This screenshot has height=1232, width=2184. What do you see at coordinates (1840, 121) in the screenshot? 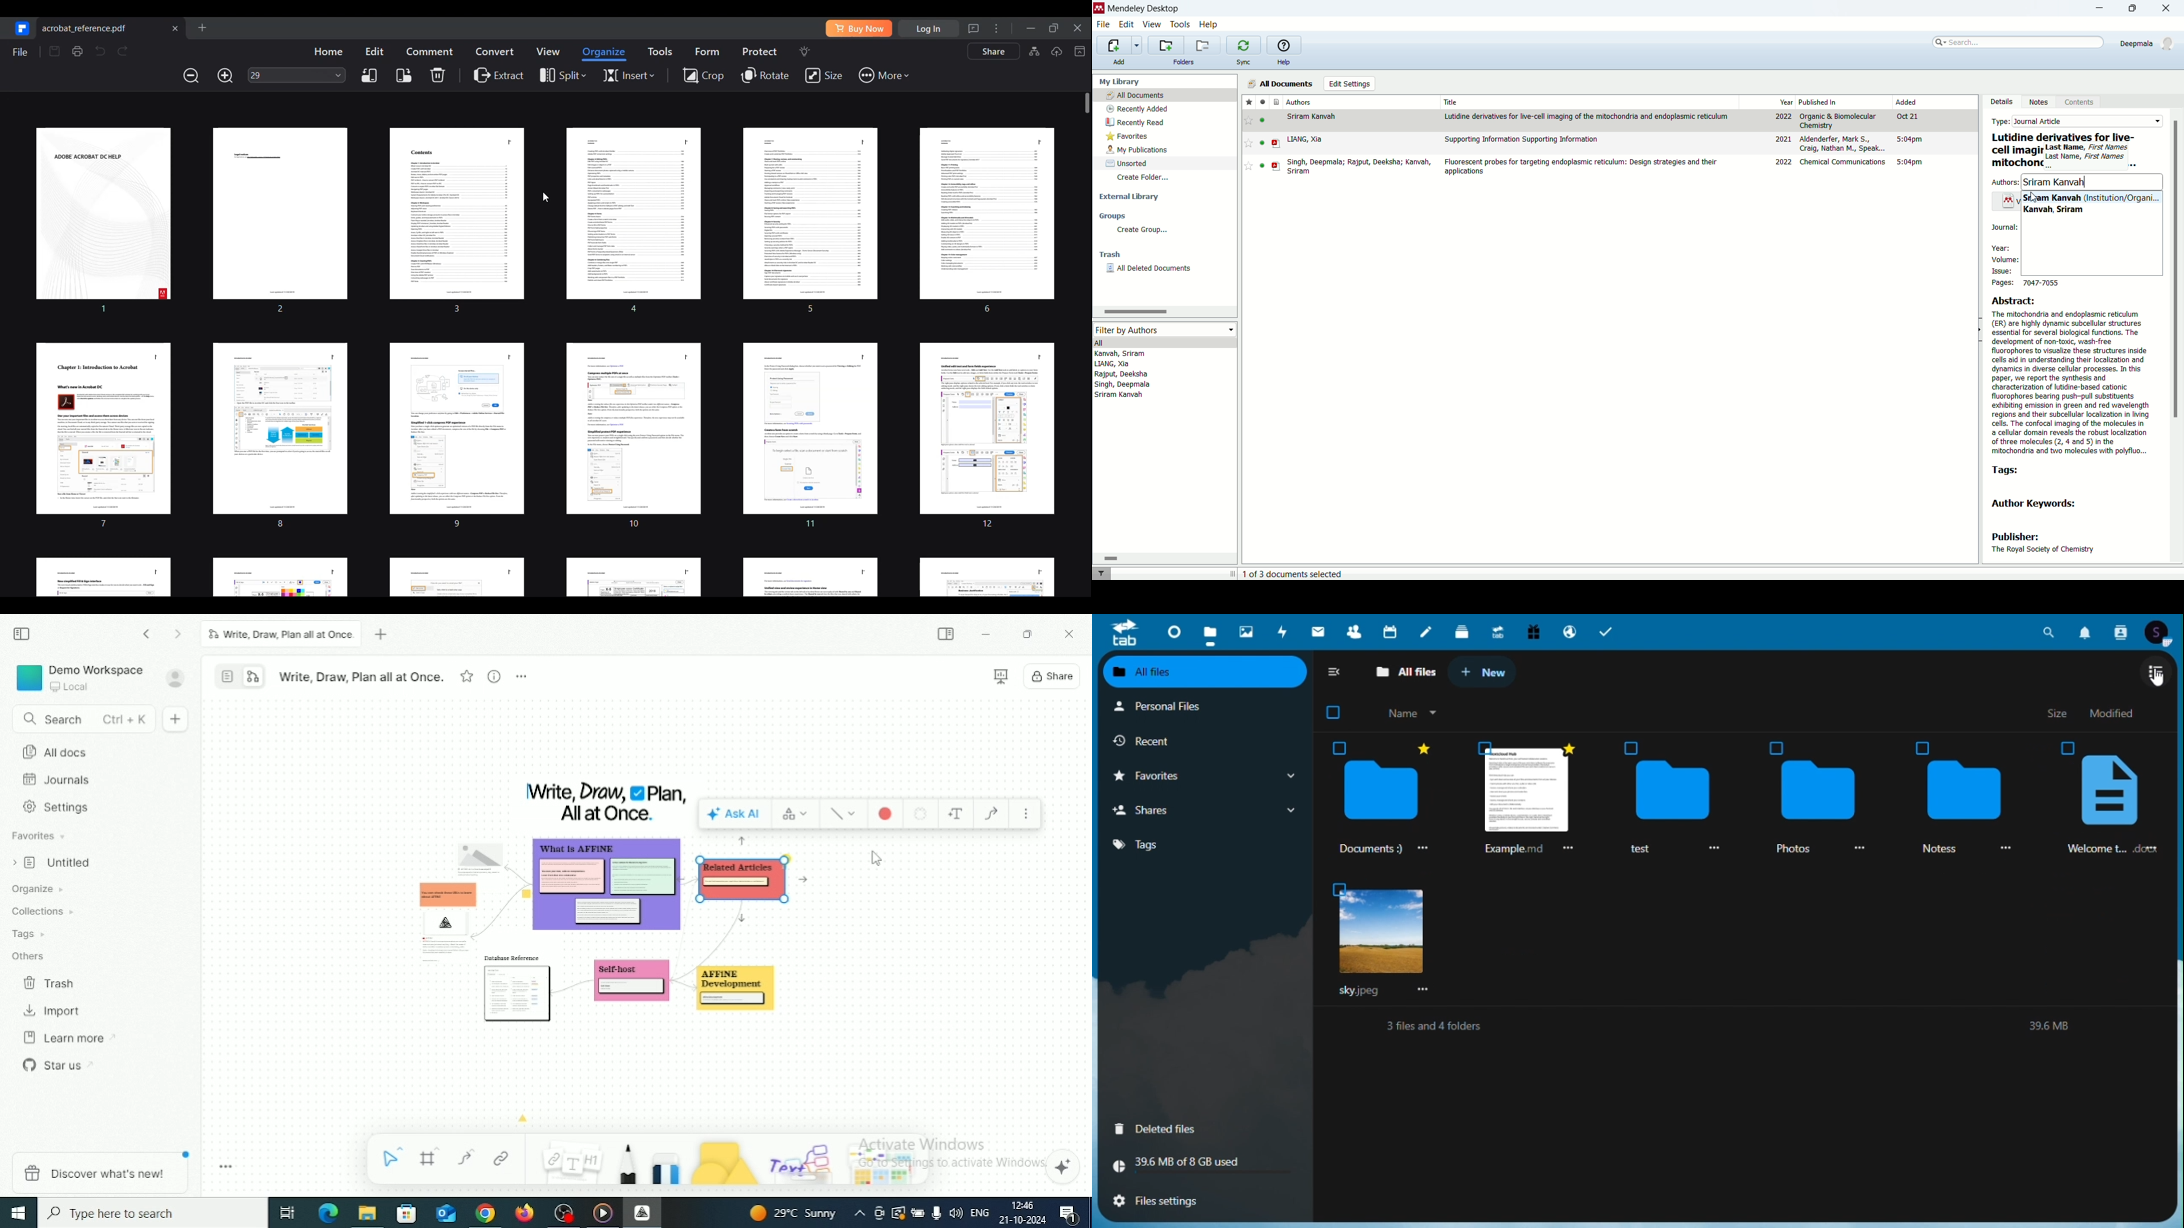
I see `Organic & Biomolecular Chemistry` at bounding box center [1840, 121].